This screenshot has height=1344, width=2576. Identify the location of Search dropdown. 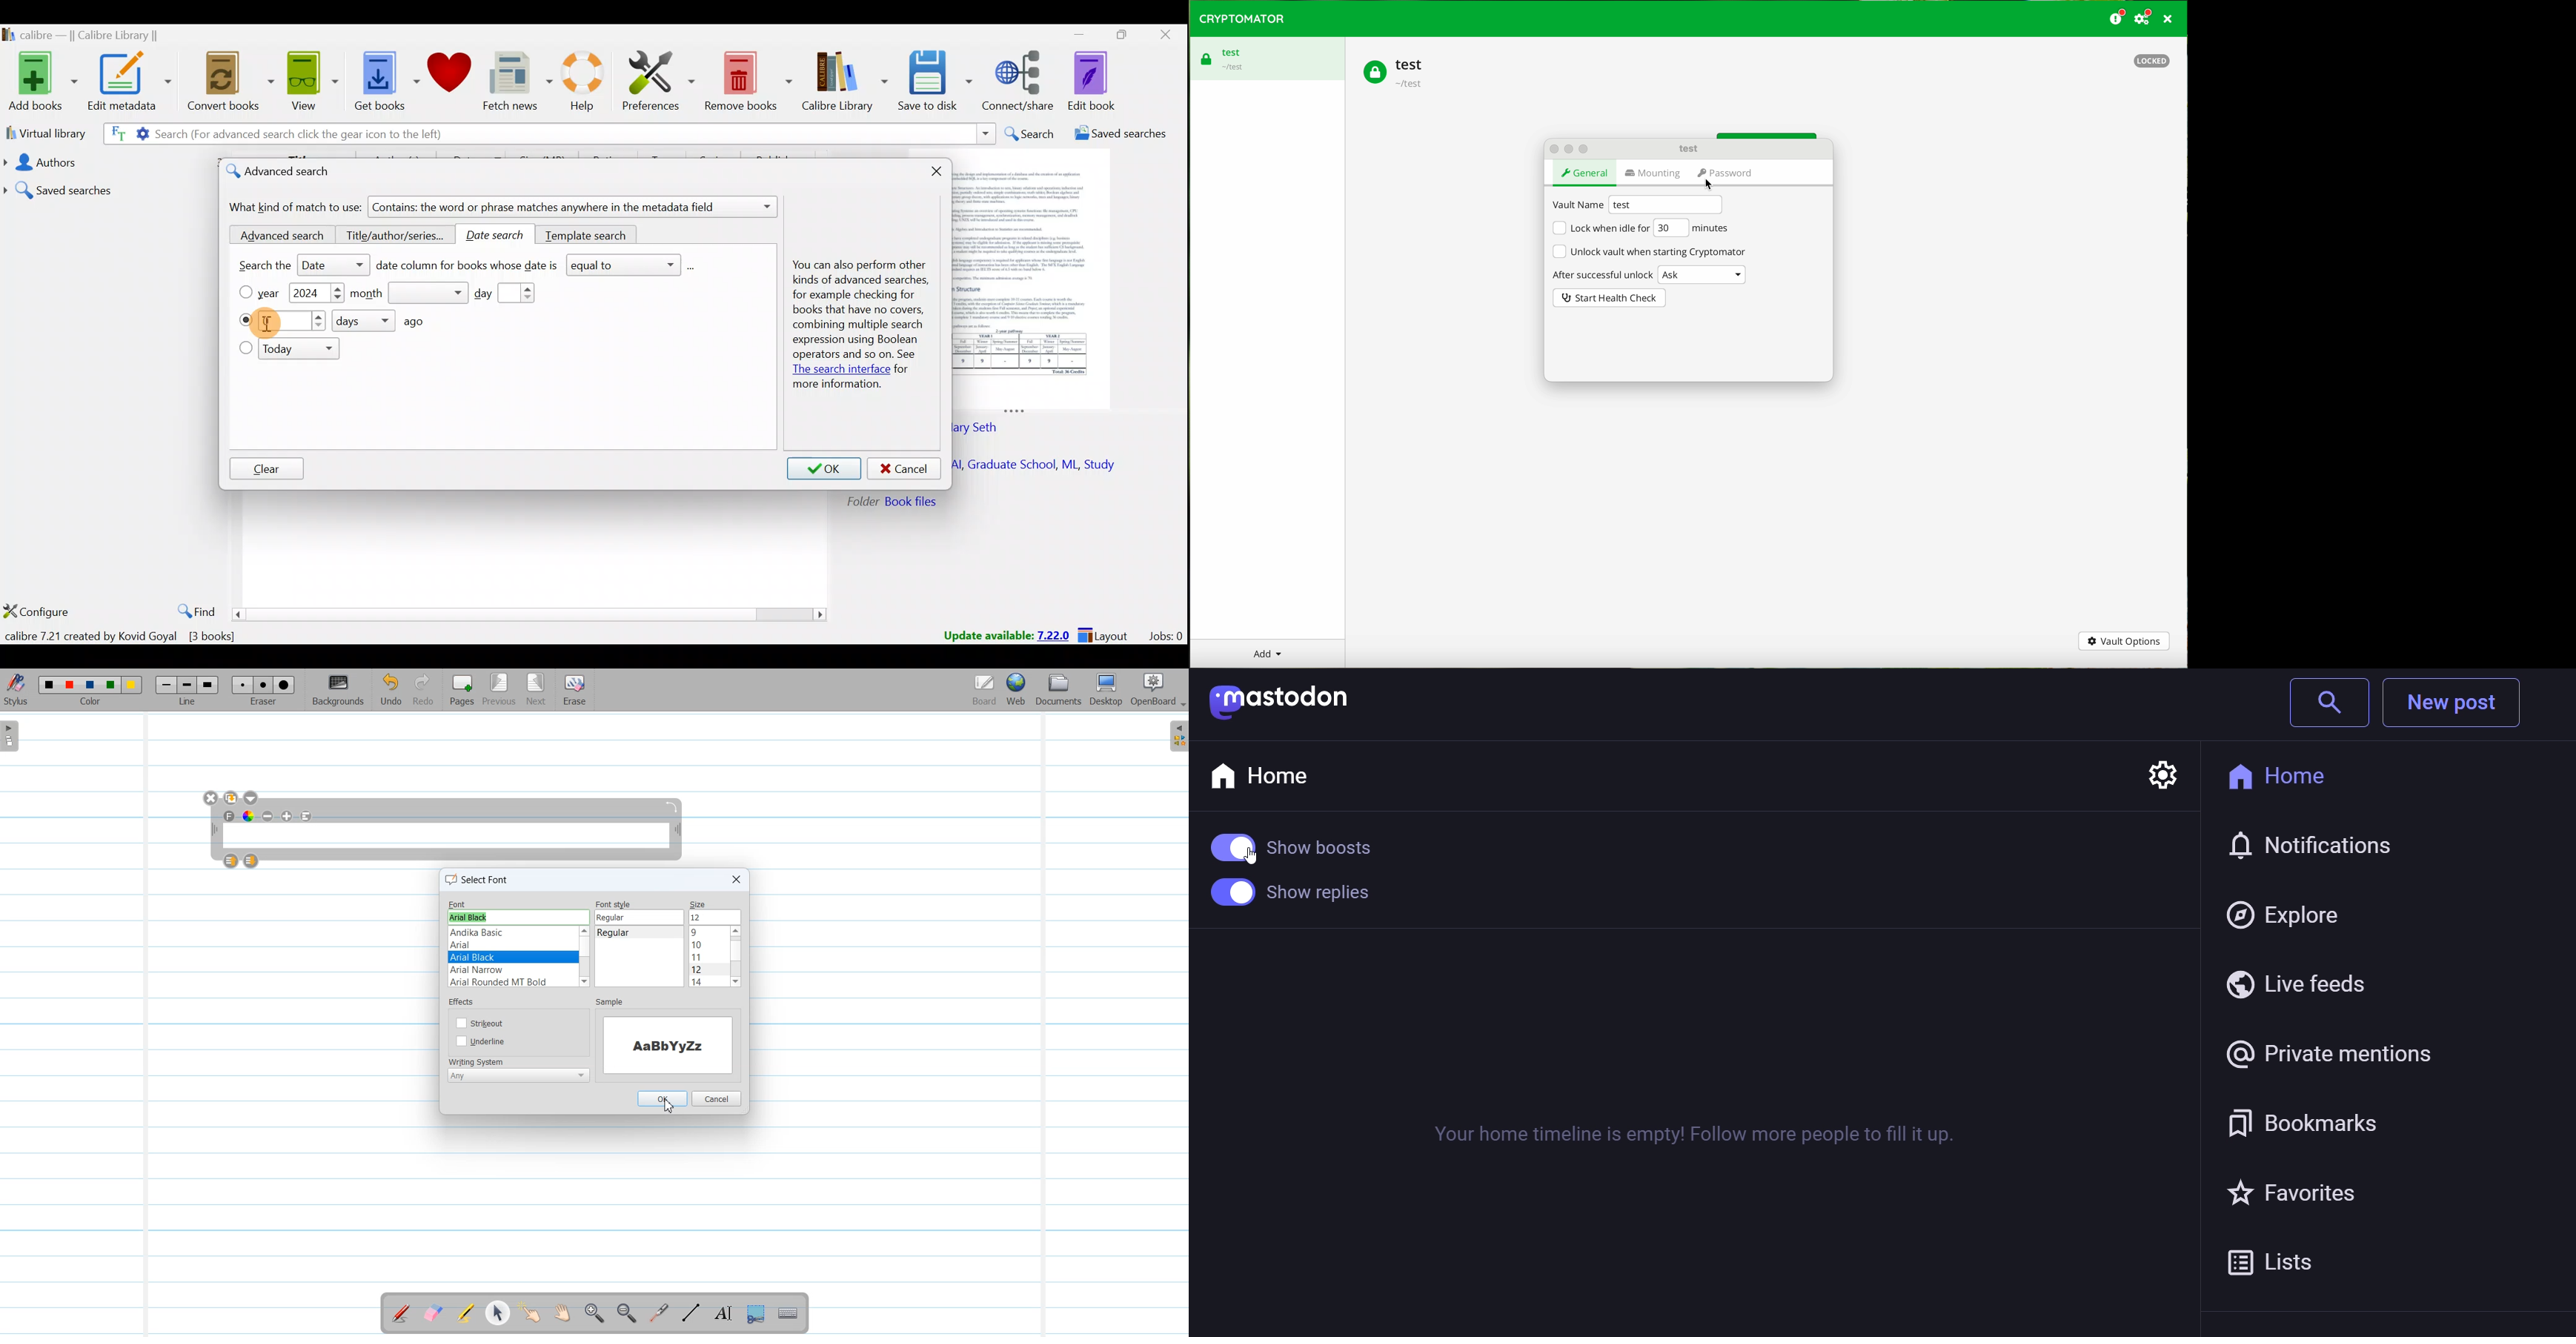
(985, 134).